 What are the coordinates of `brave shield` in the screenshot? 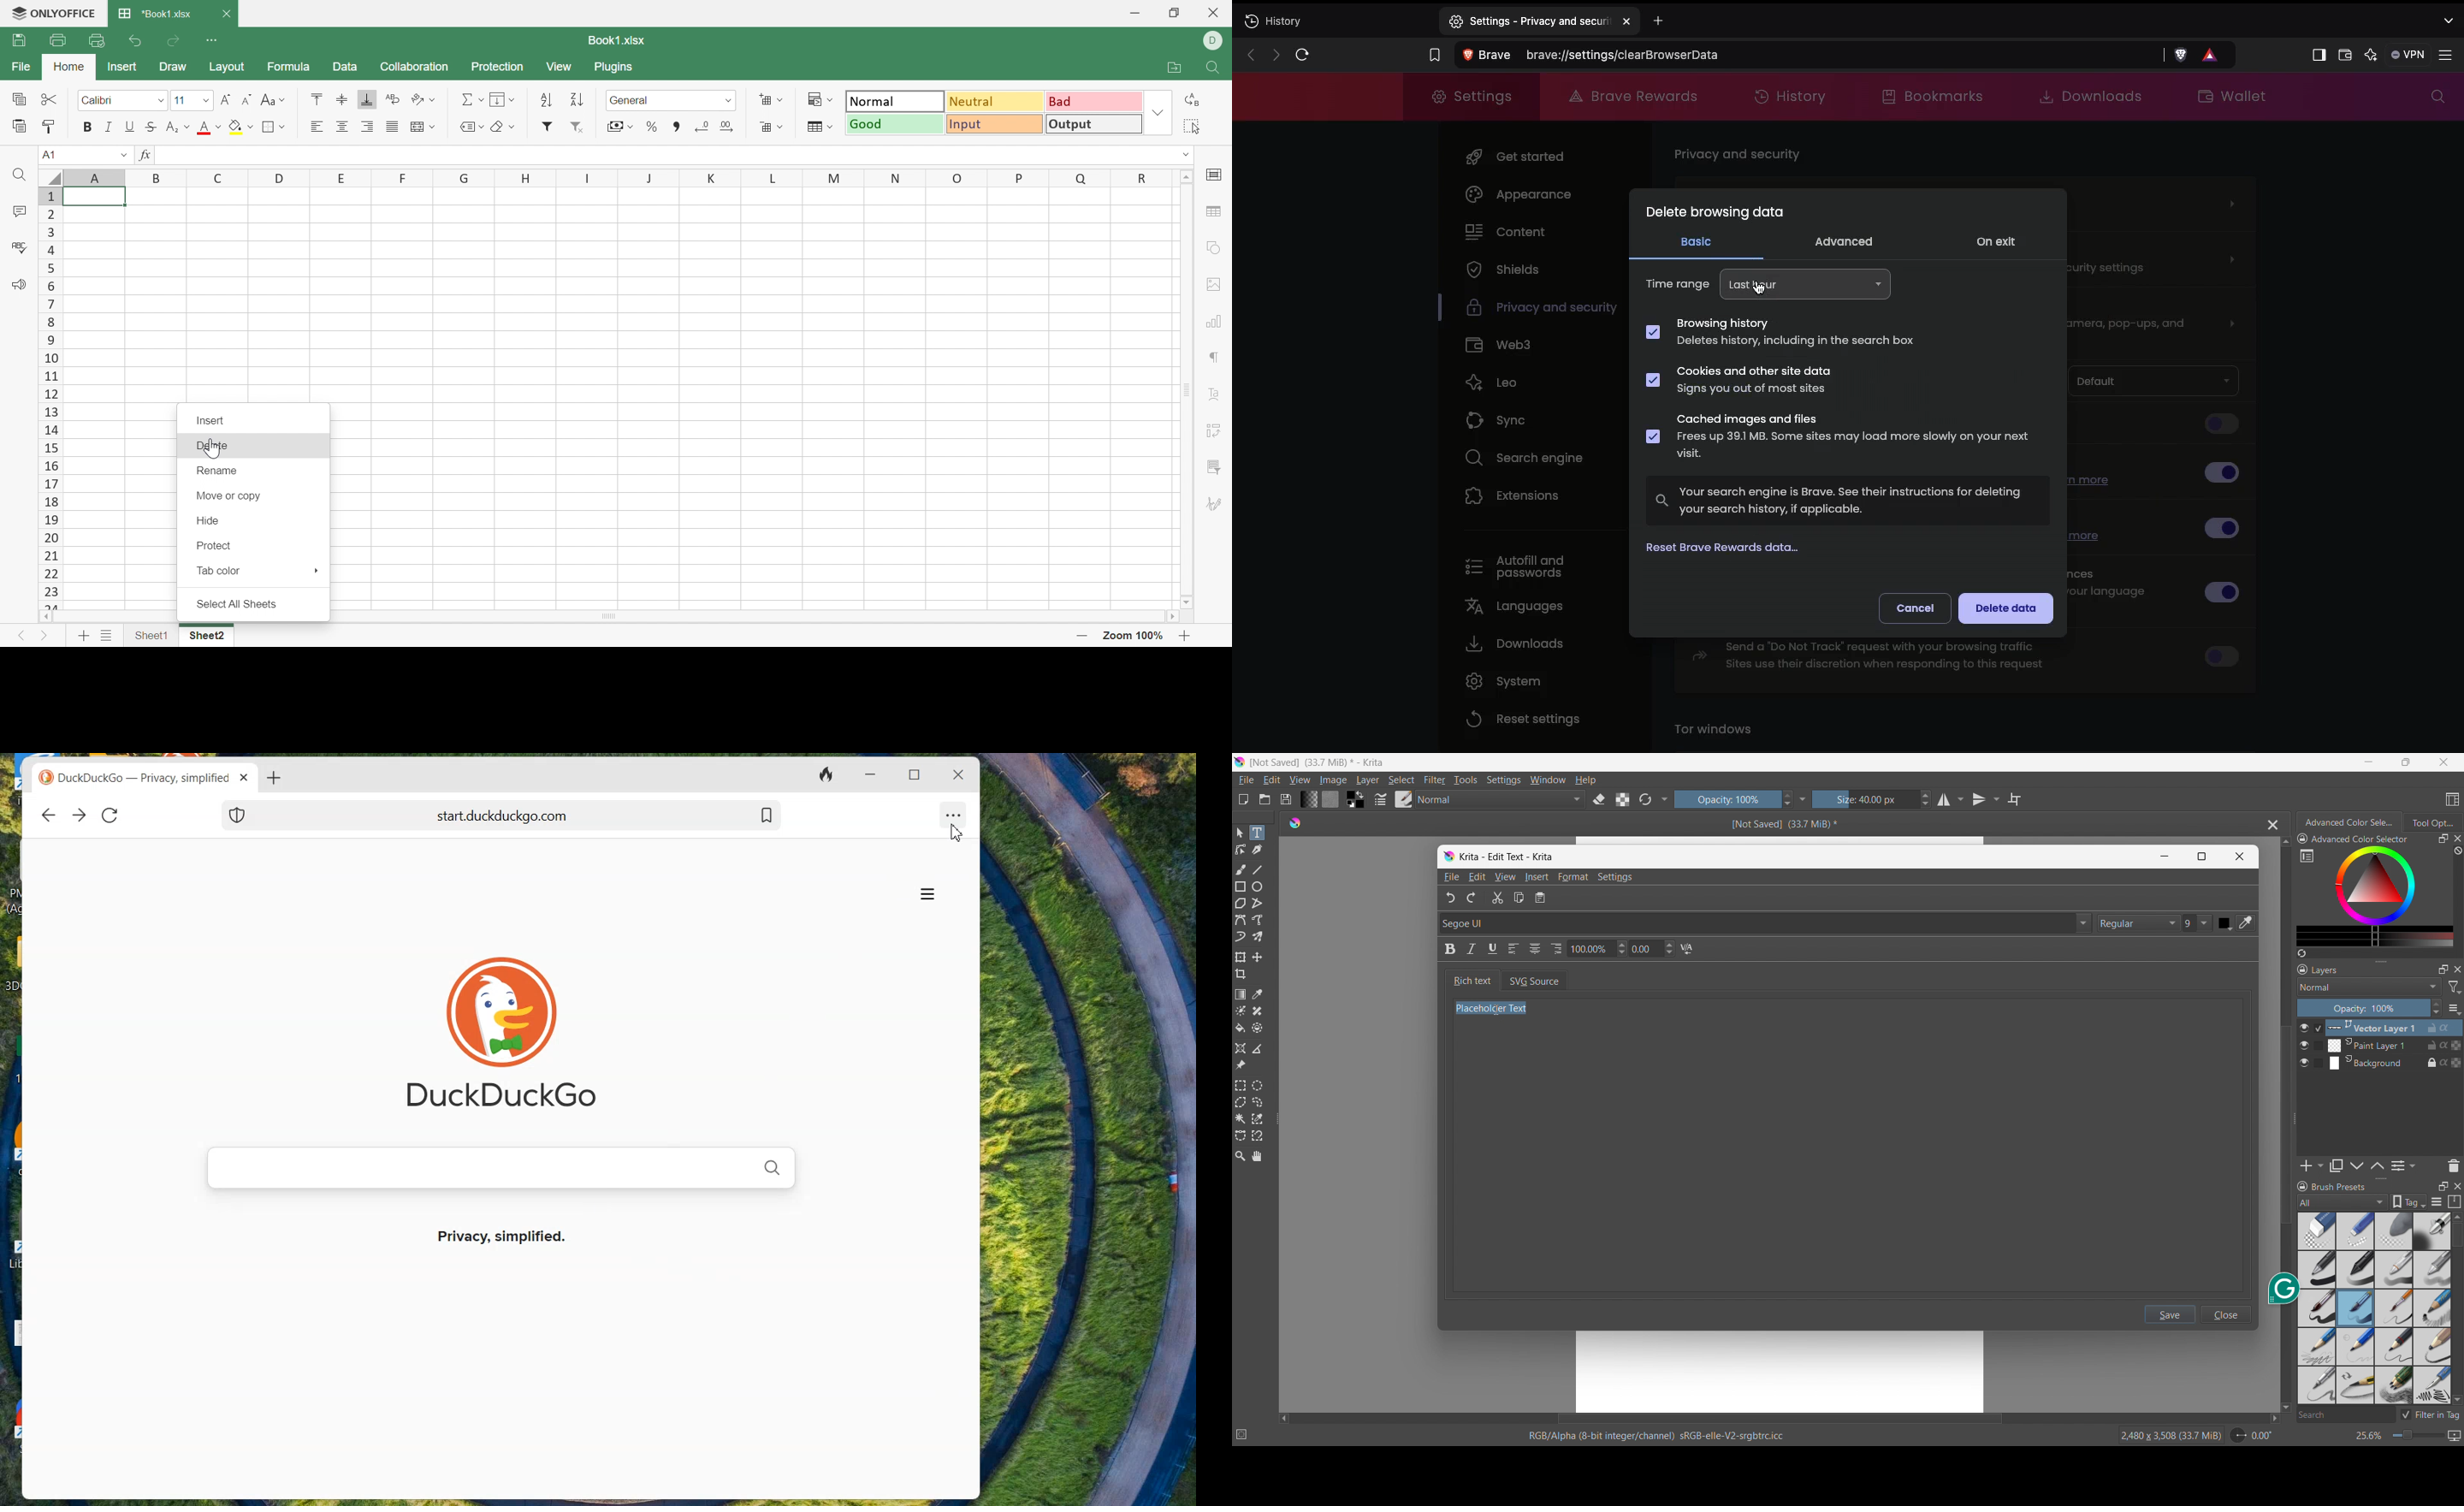 It's located at (2183, 55).